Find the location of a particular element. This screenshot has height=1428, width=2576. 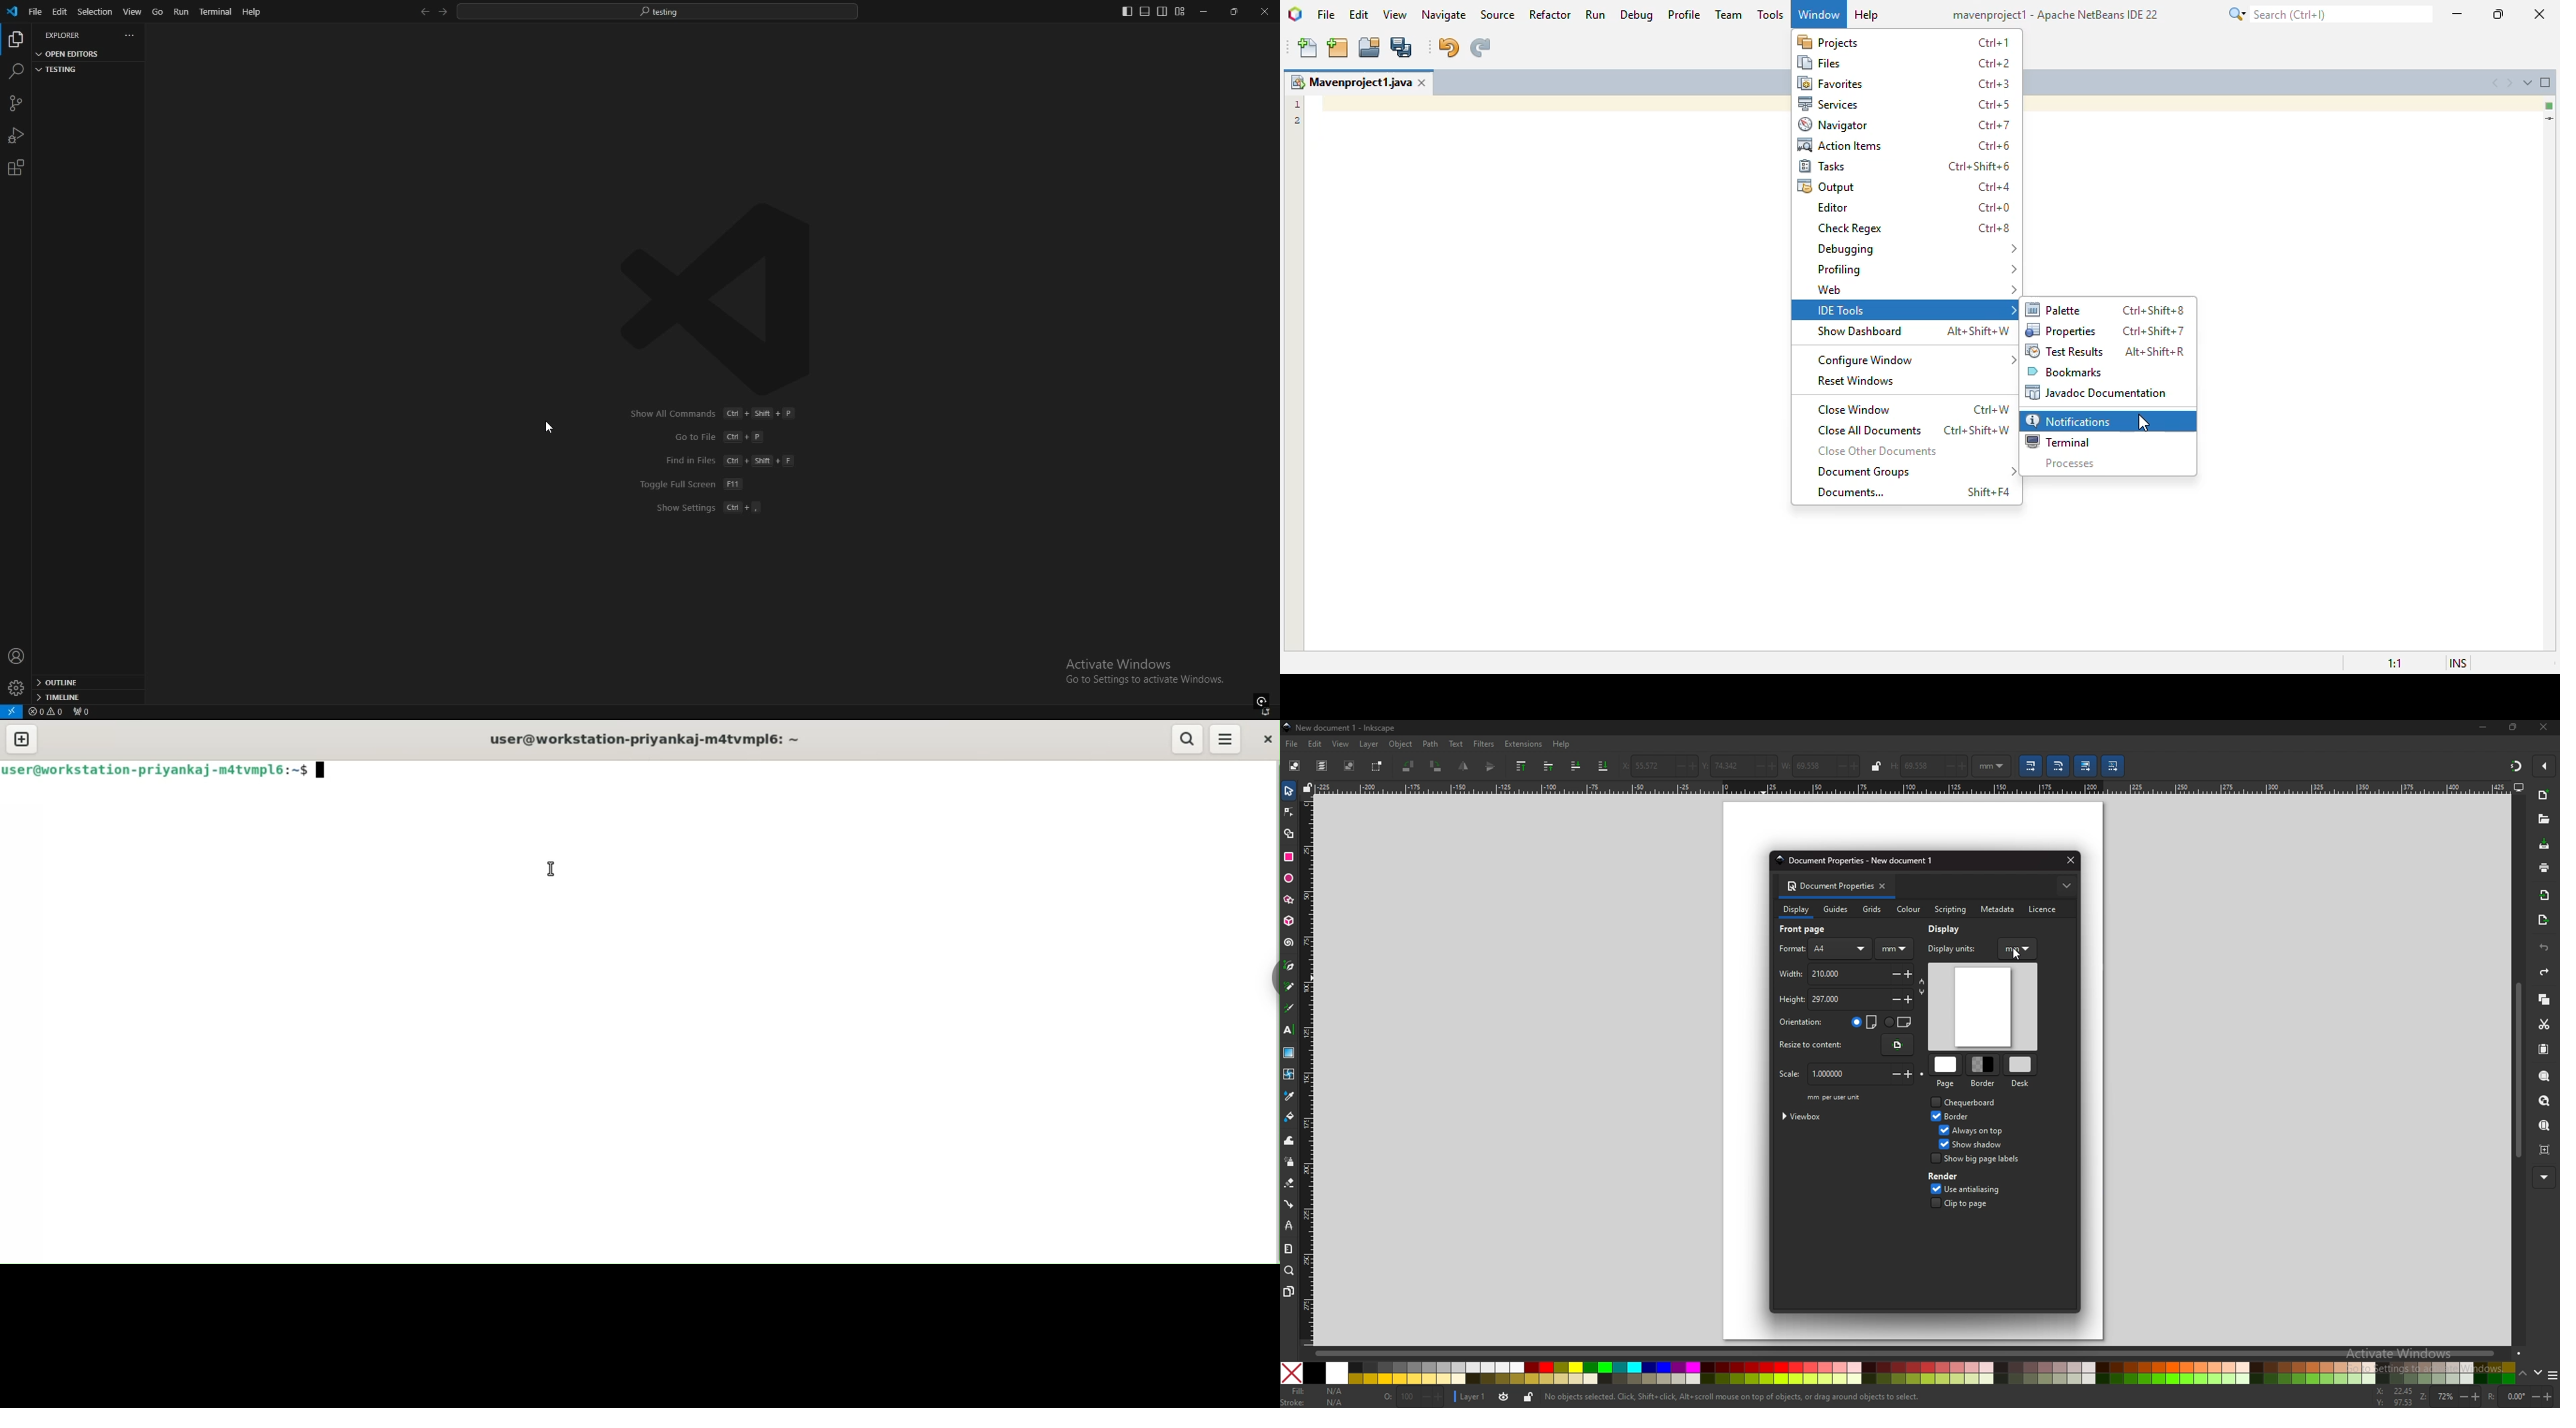

lower selection to one step is located at coordinates (1576, 766).